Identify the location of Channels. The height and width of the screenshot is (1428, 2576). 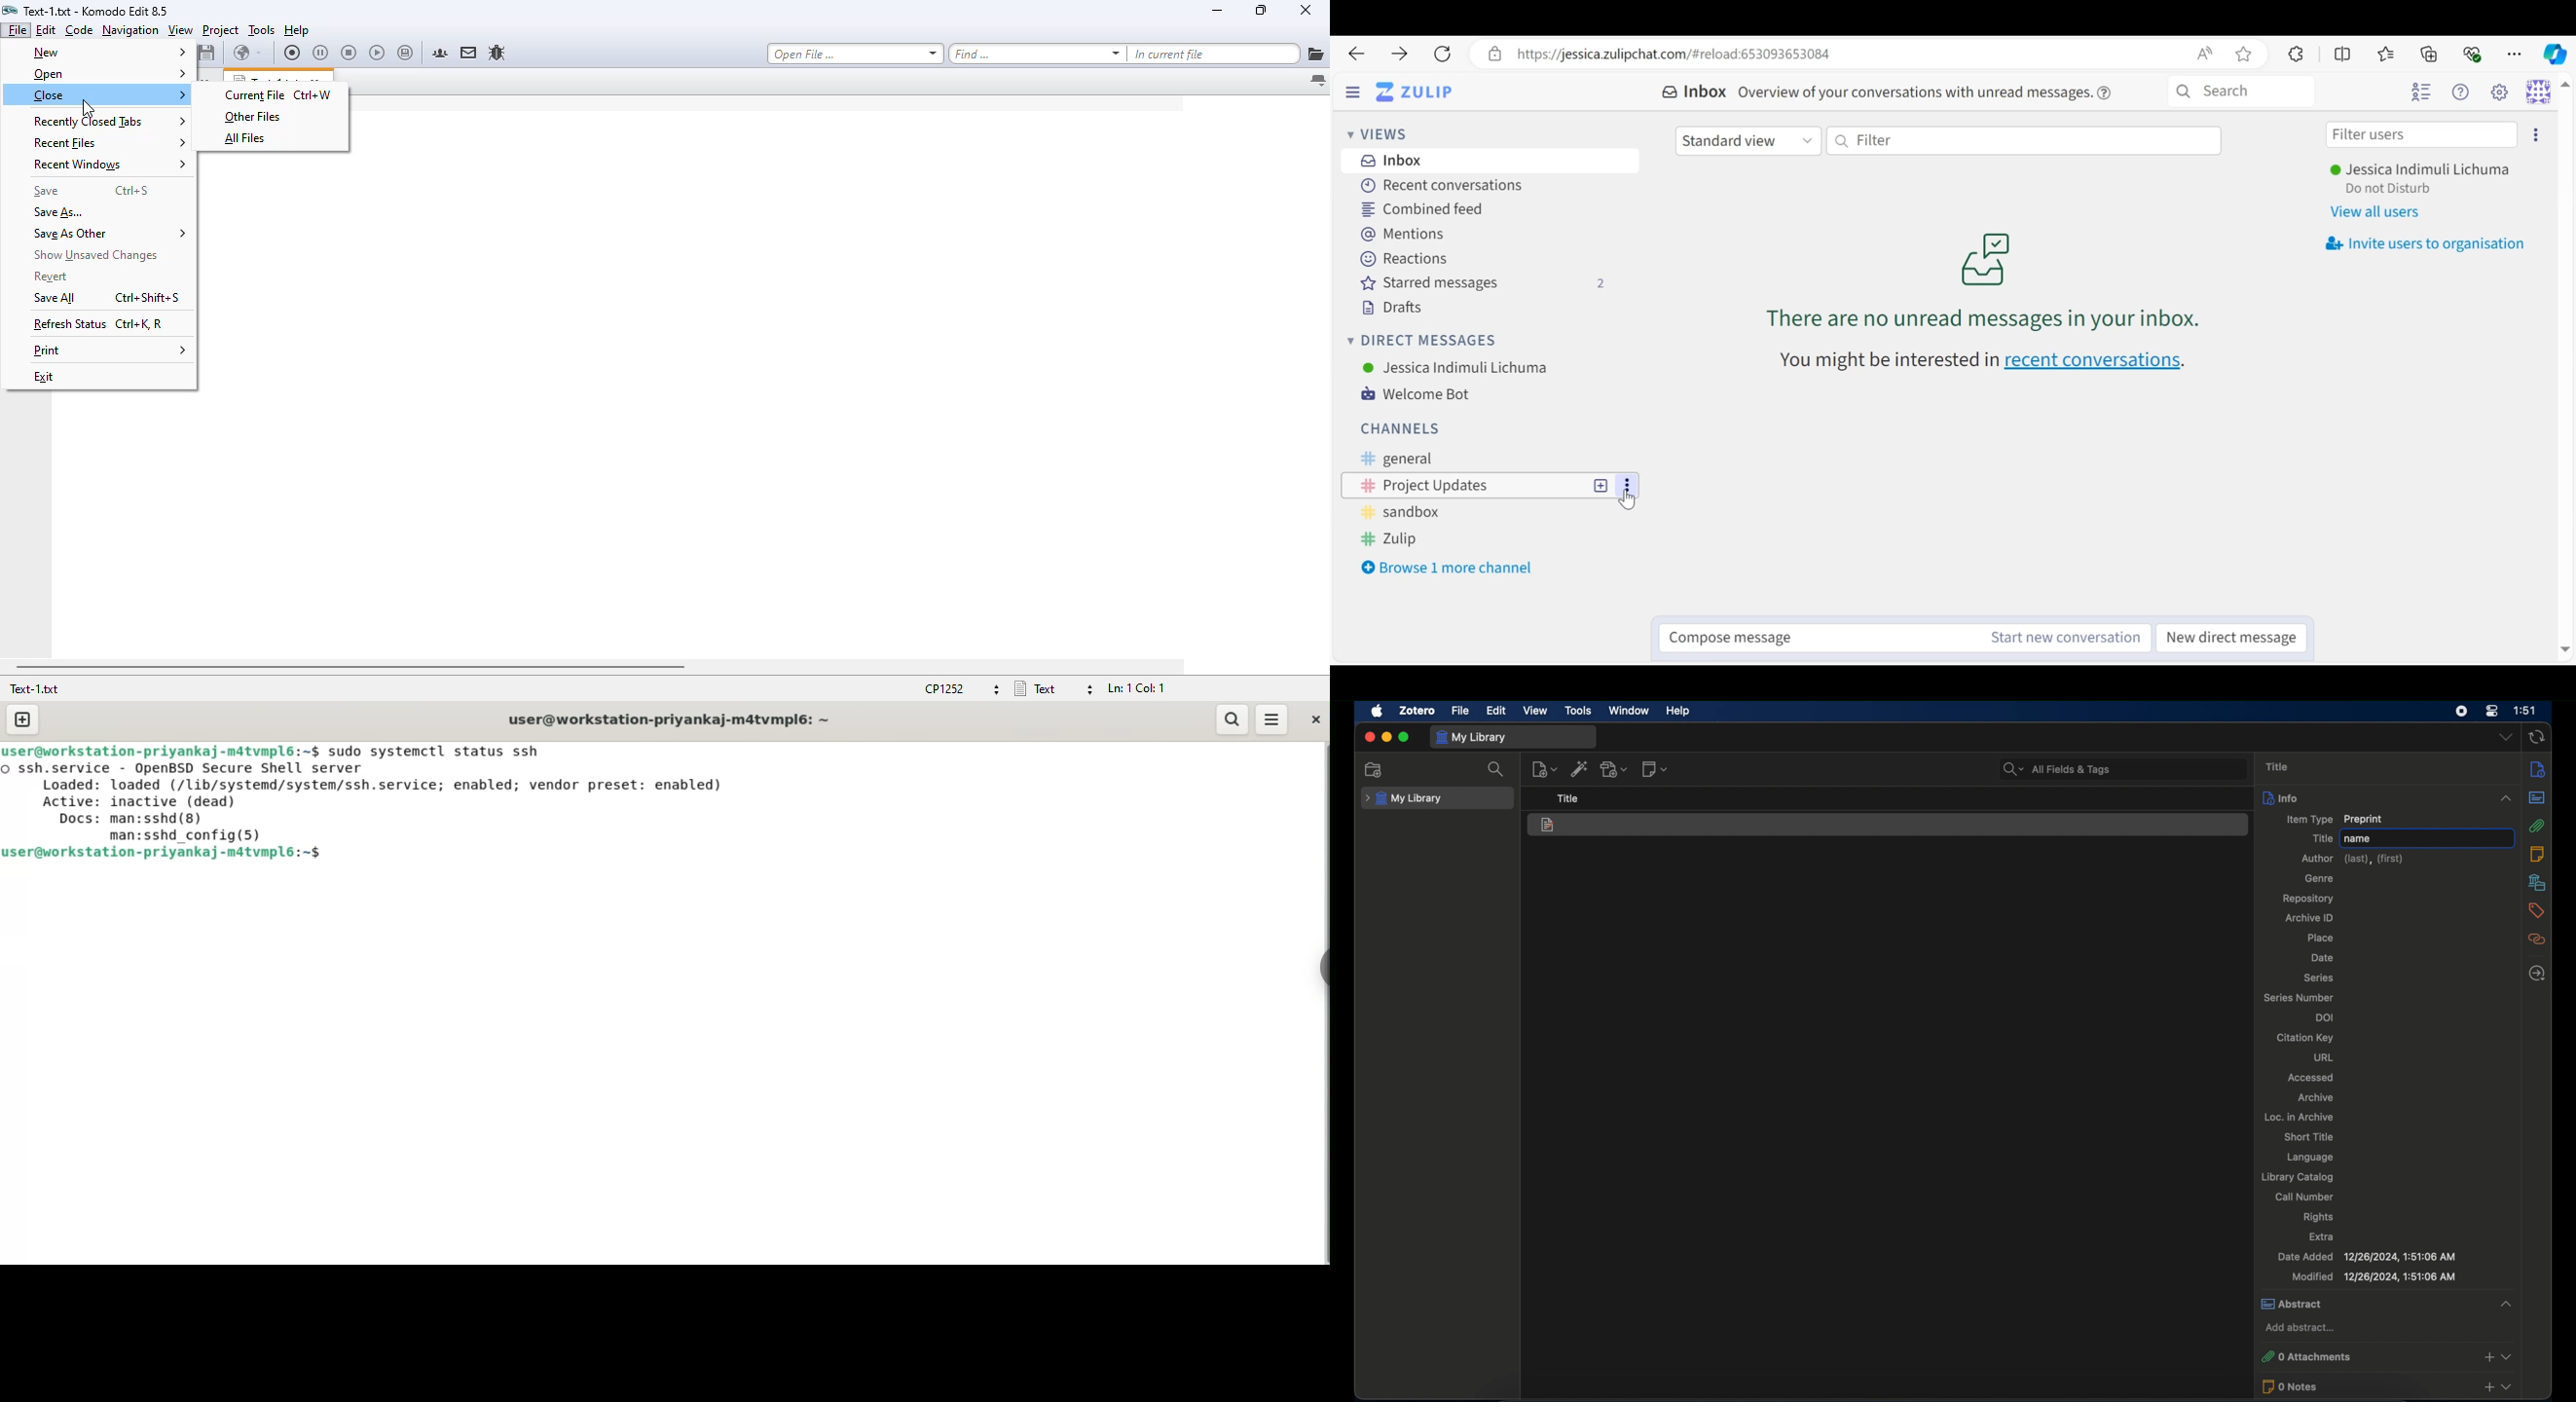
(1398, 427).